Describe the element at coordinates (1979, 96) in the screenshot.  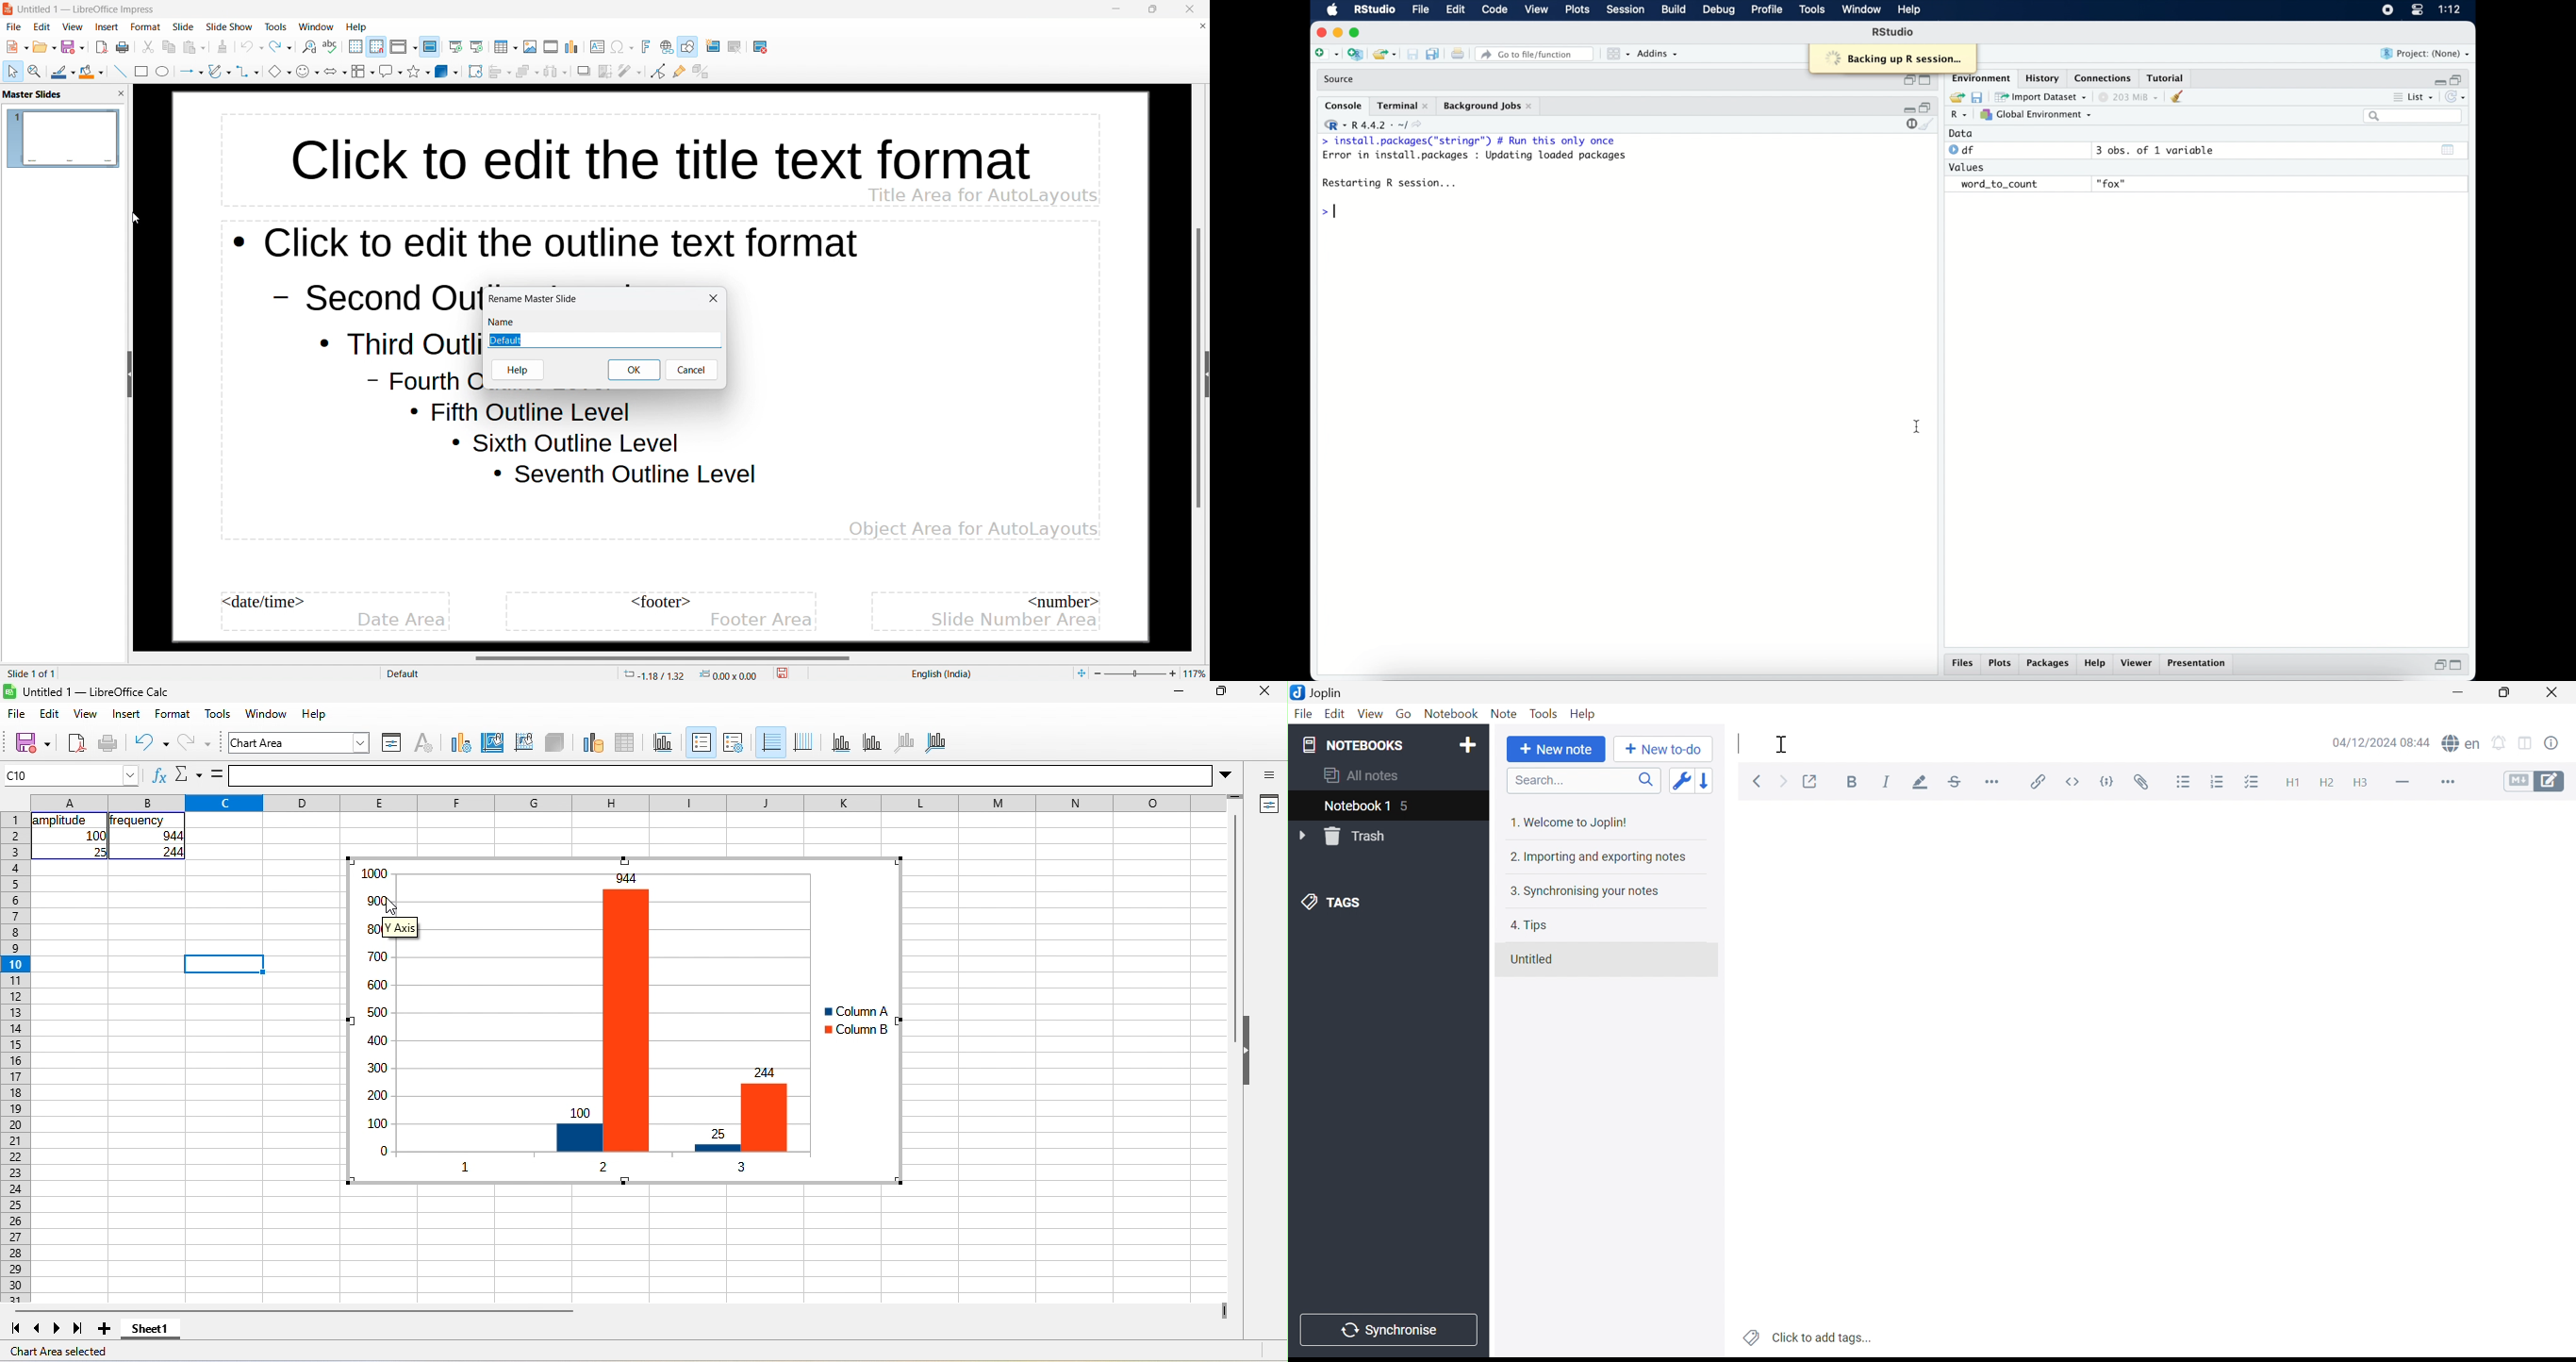
I see `save` at that location.